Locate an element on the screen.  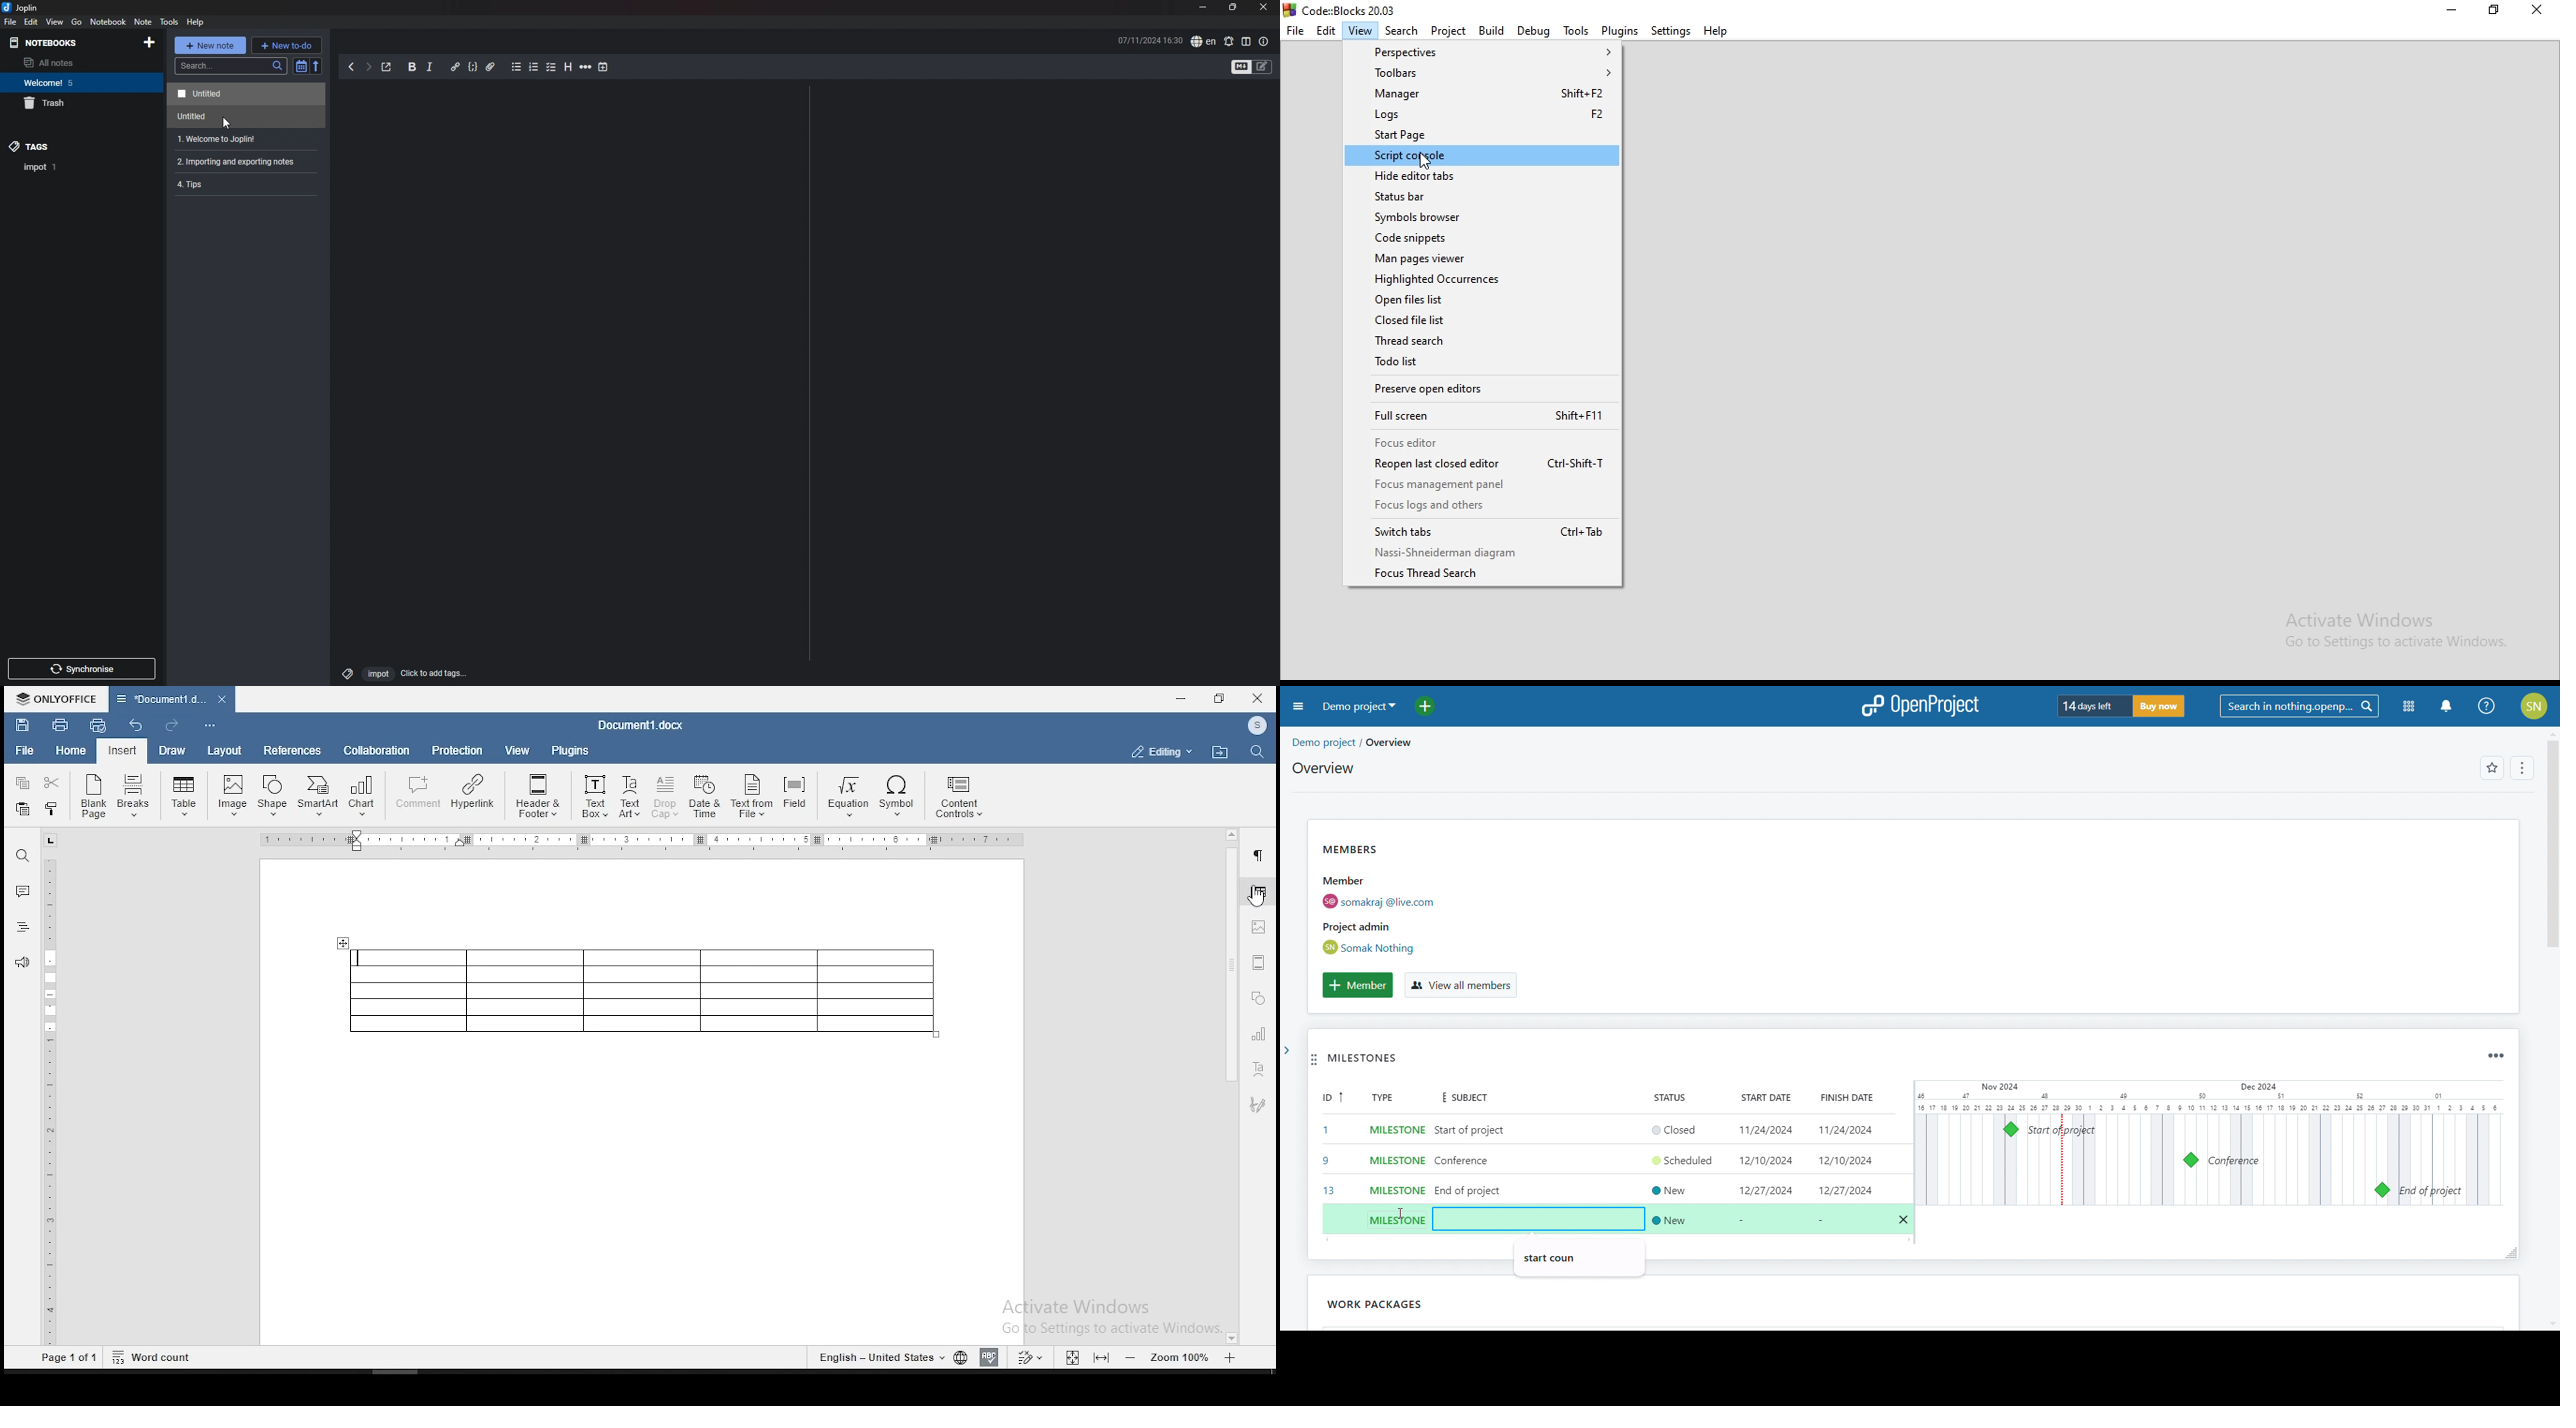
add tags is located at coordinates (434, 674).